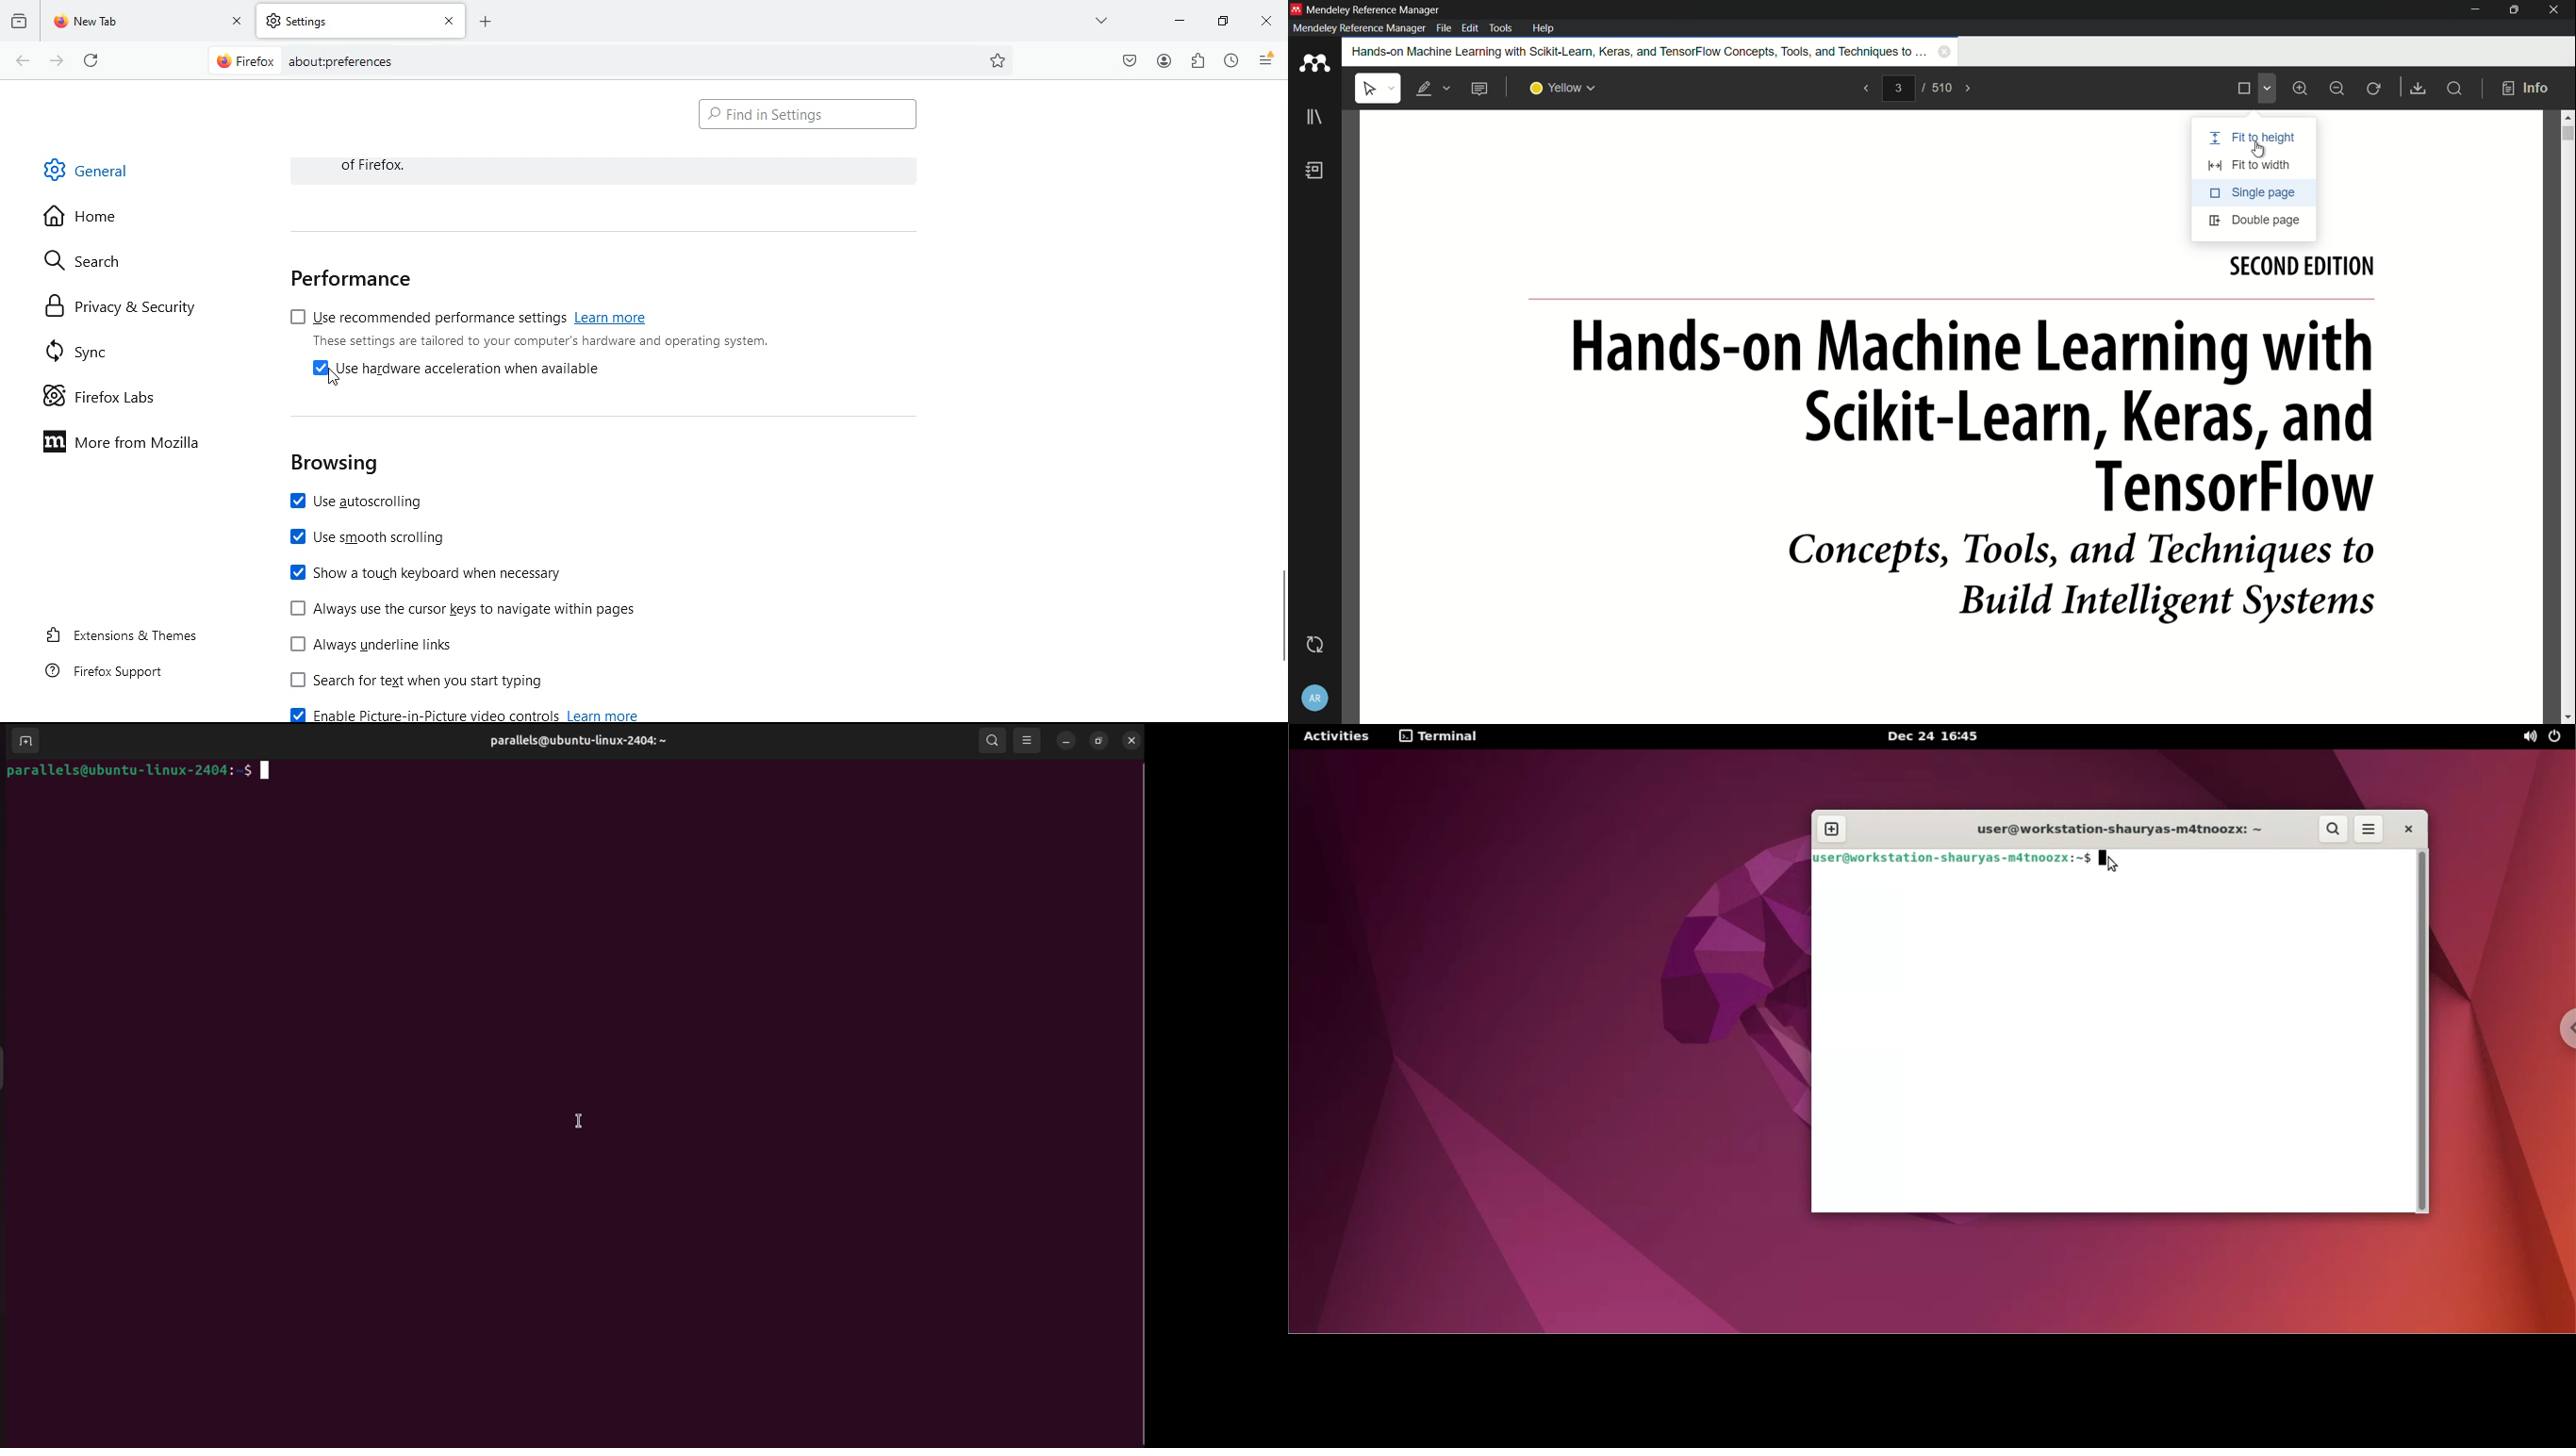  I want to click on history, so click(19, 22).